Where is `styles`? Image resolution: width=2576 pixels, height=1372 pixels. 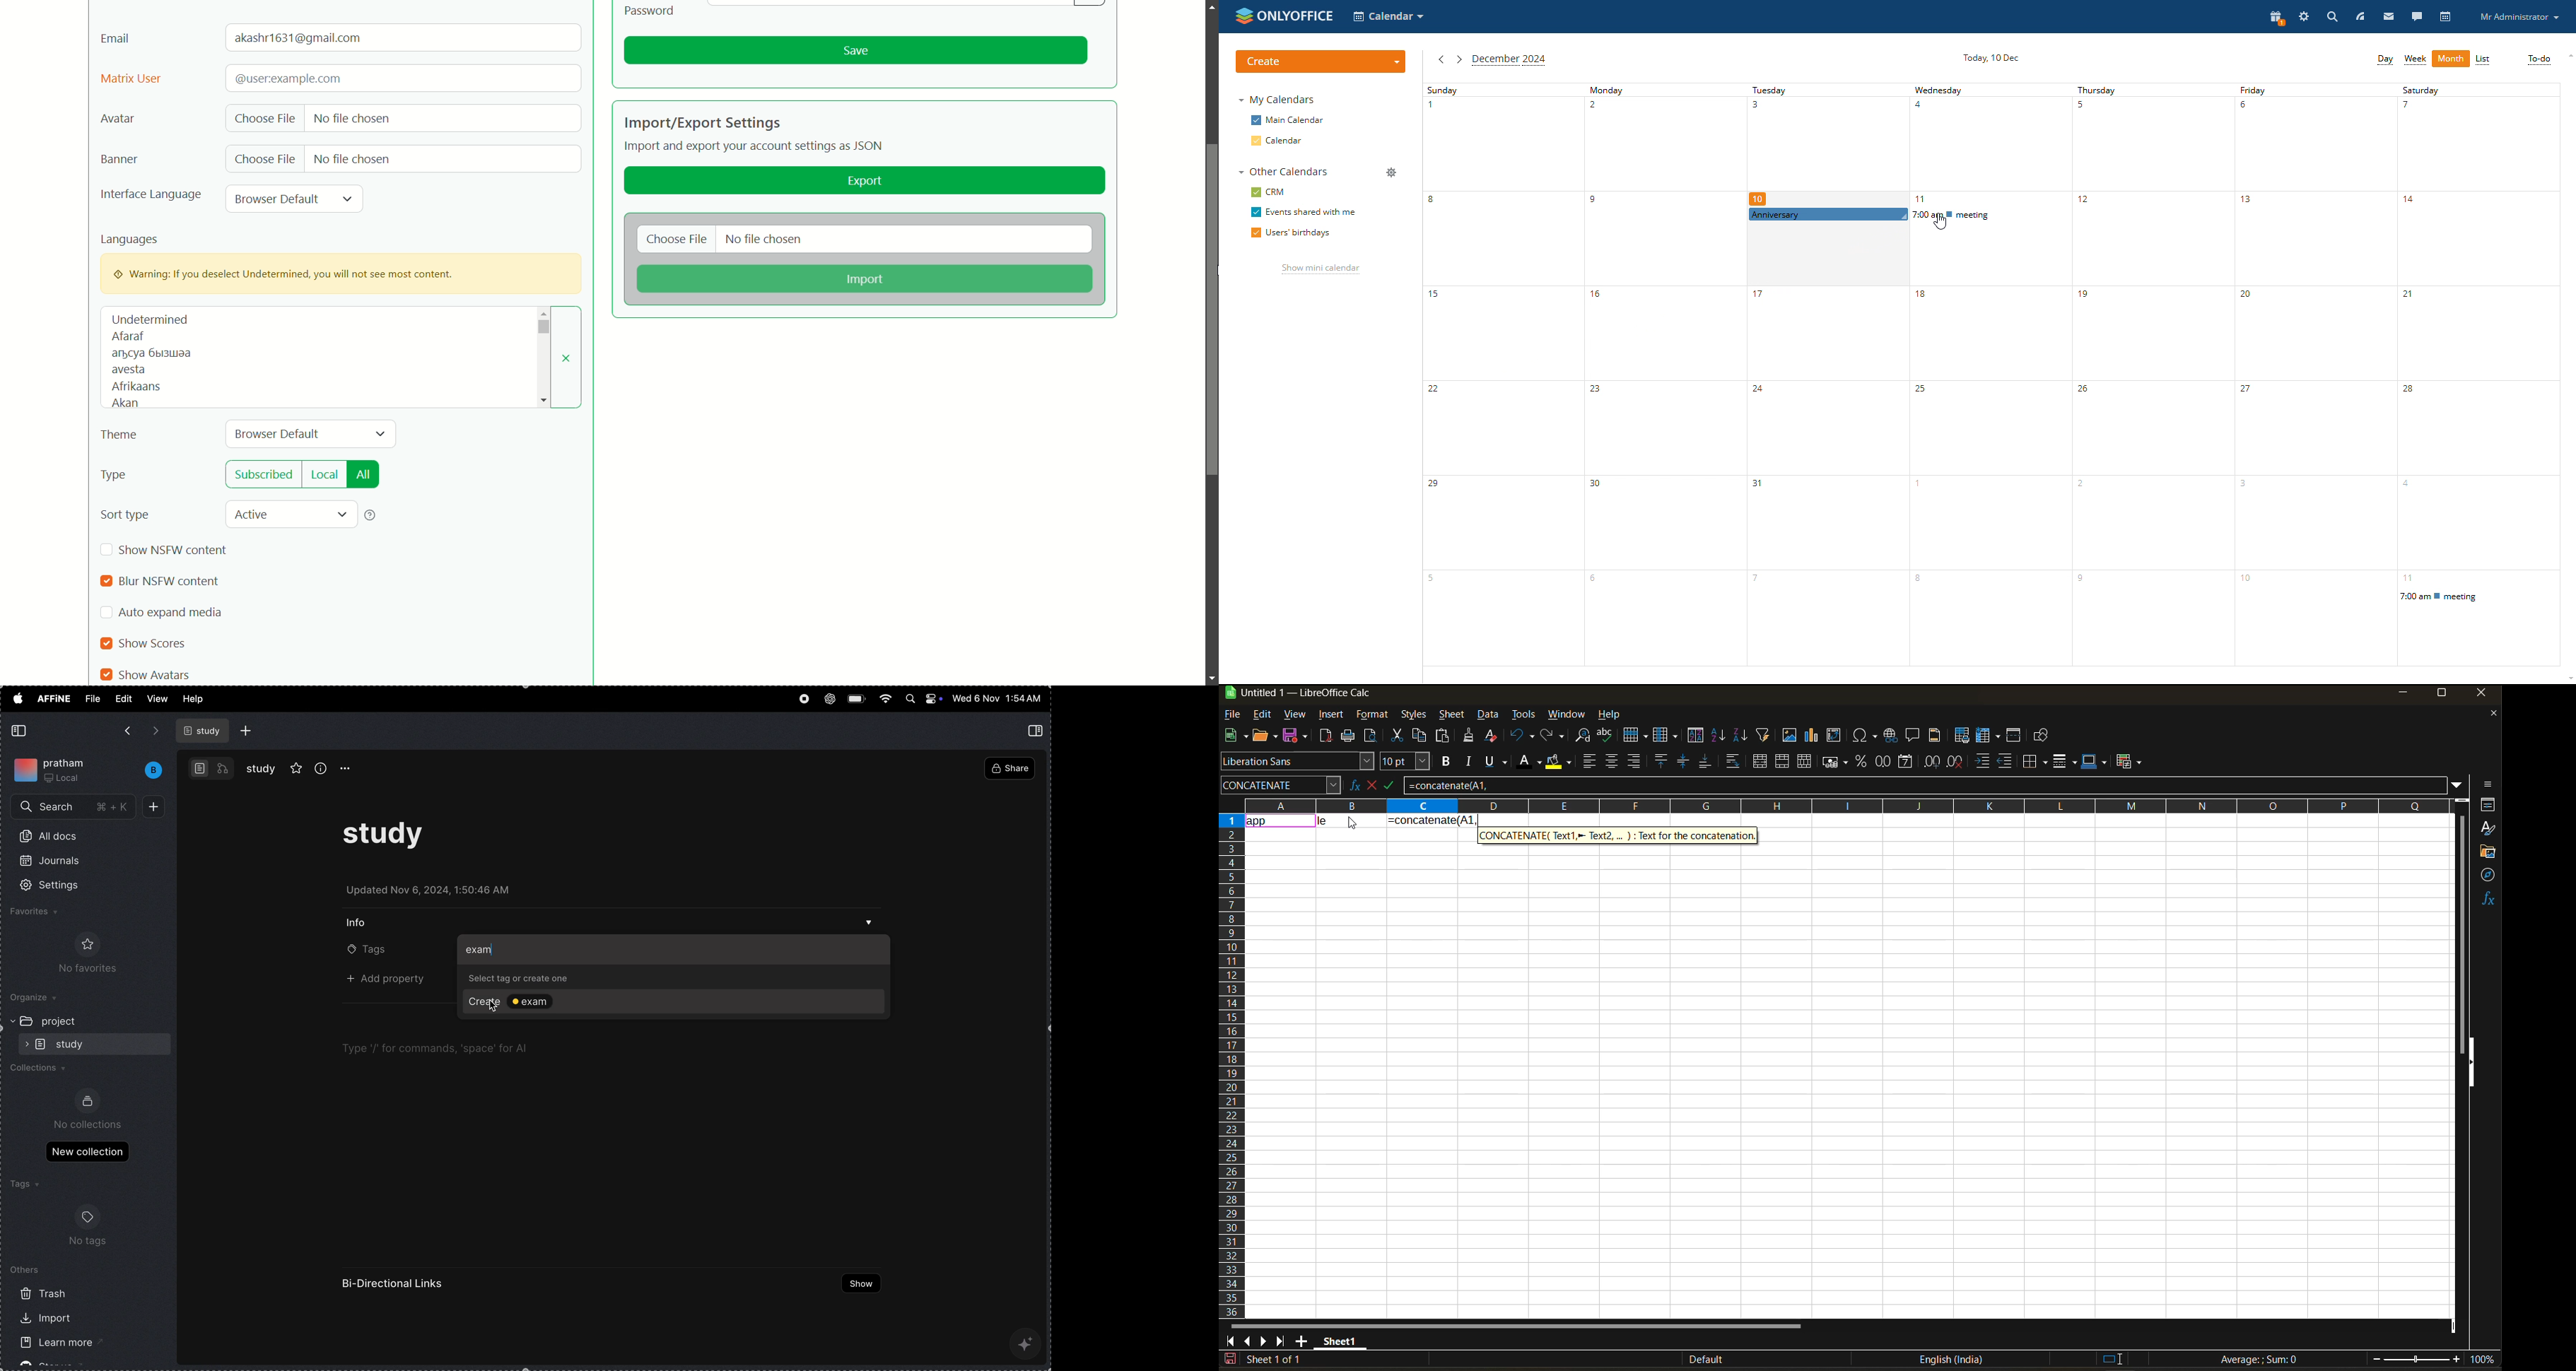 styles is located at coordinates (1412, 716).